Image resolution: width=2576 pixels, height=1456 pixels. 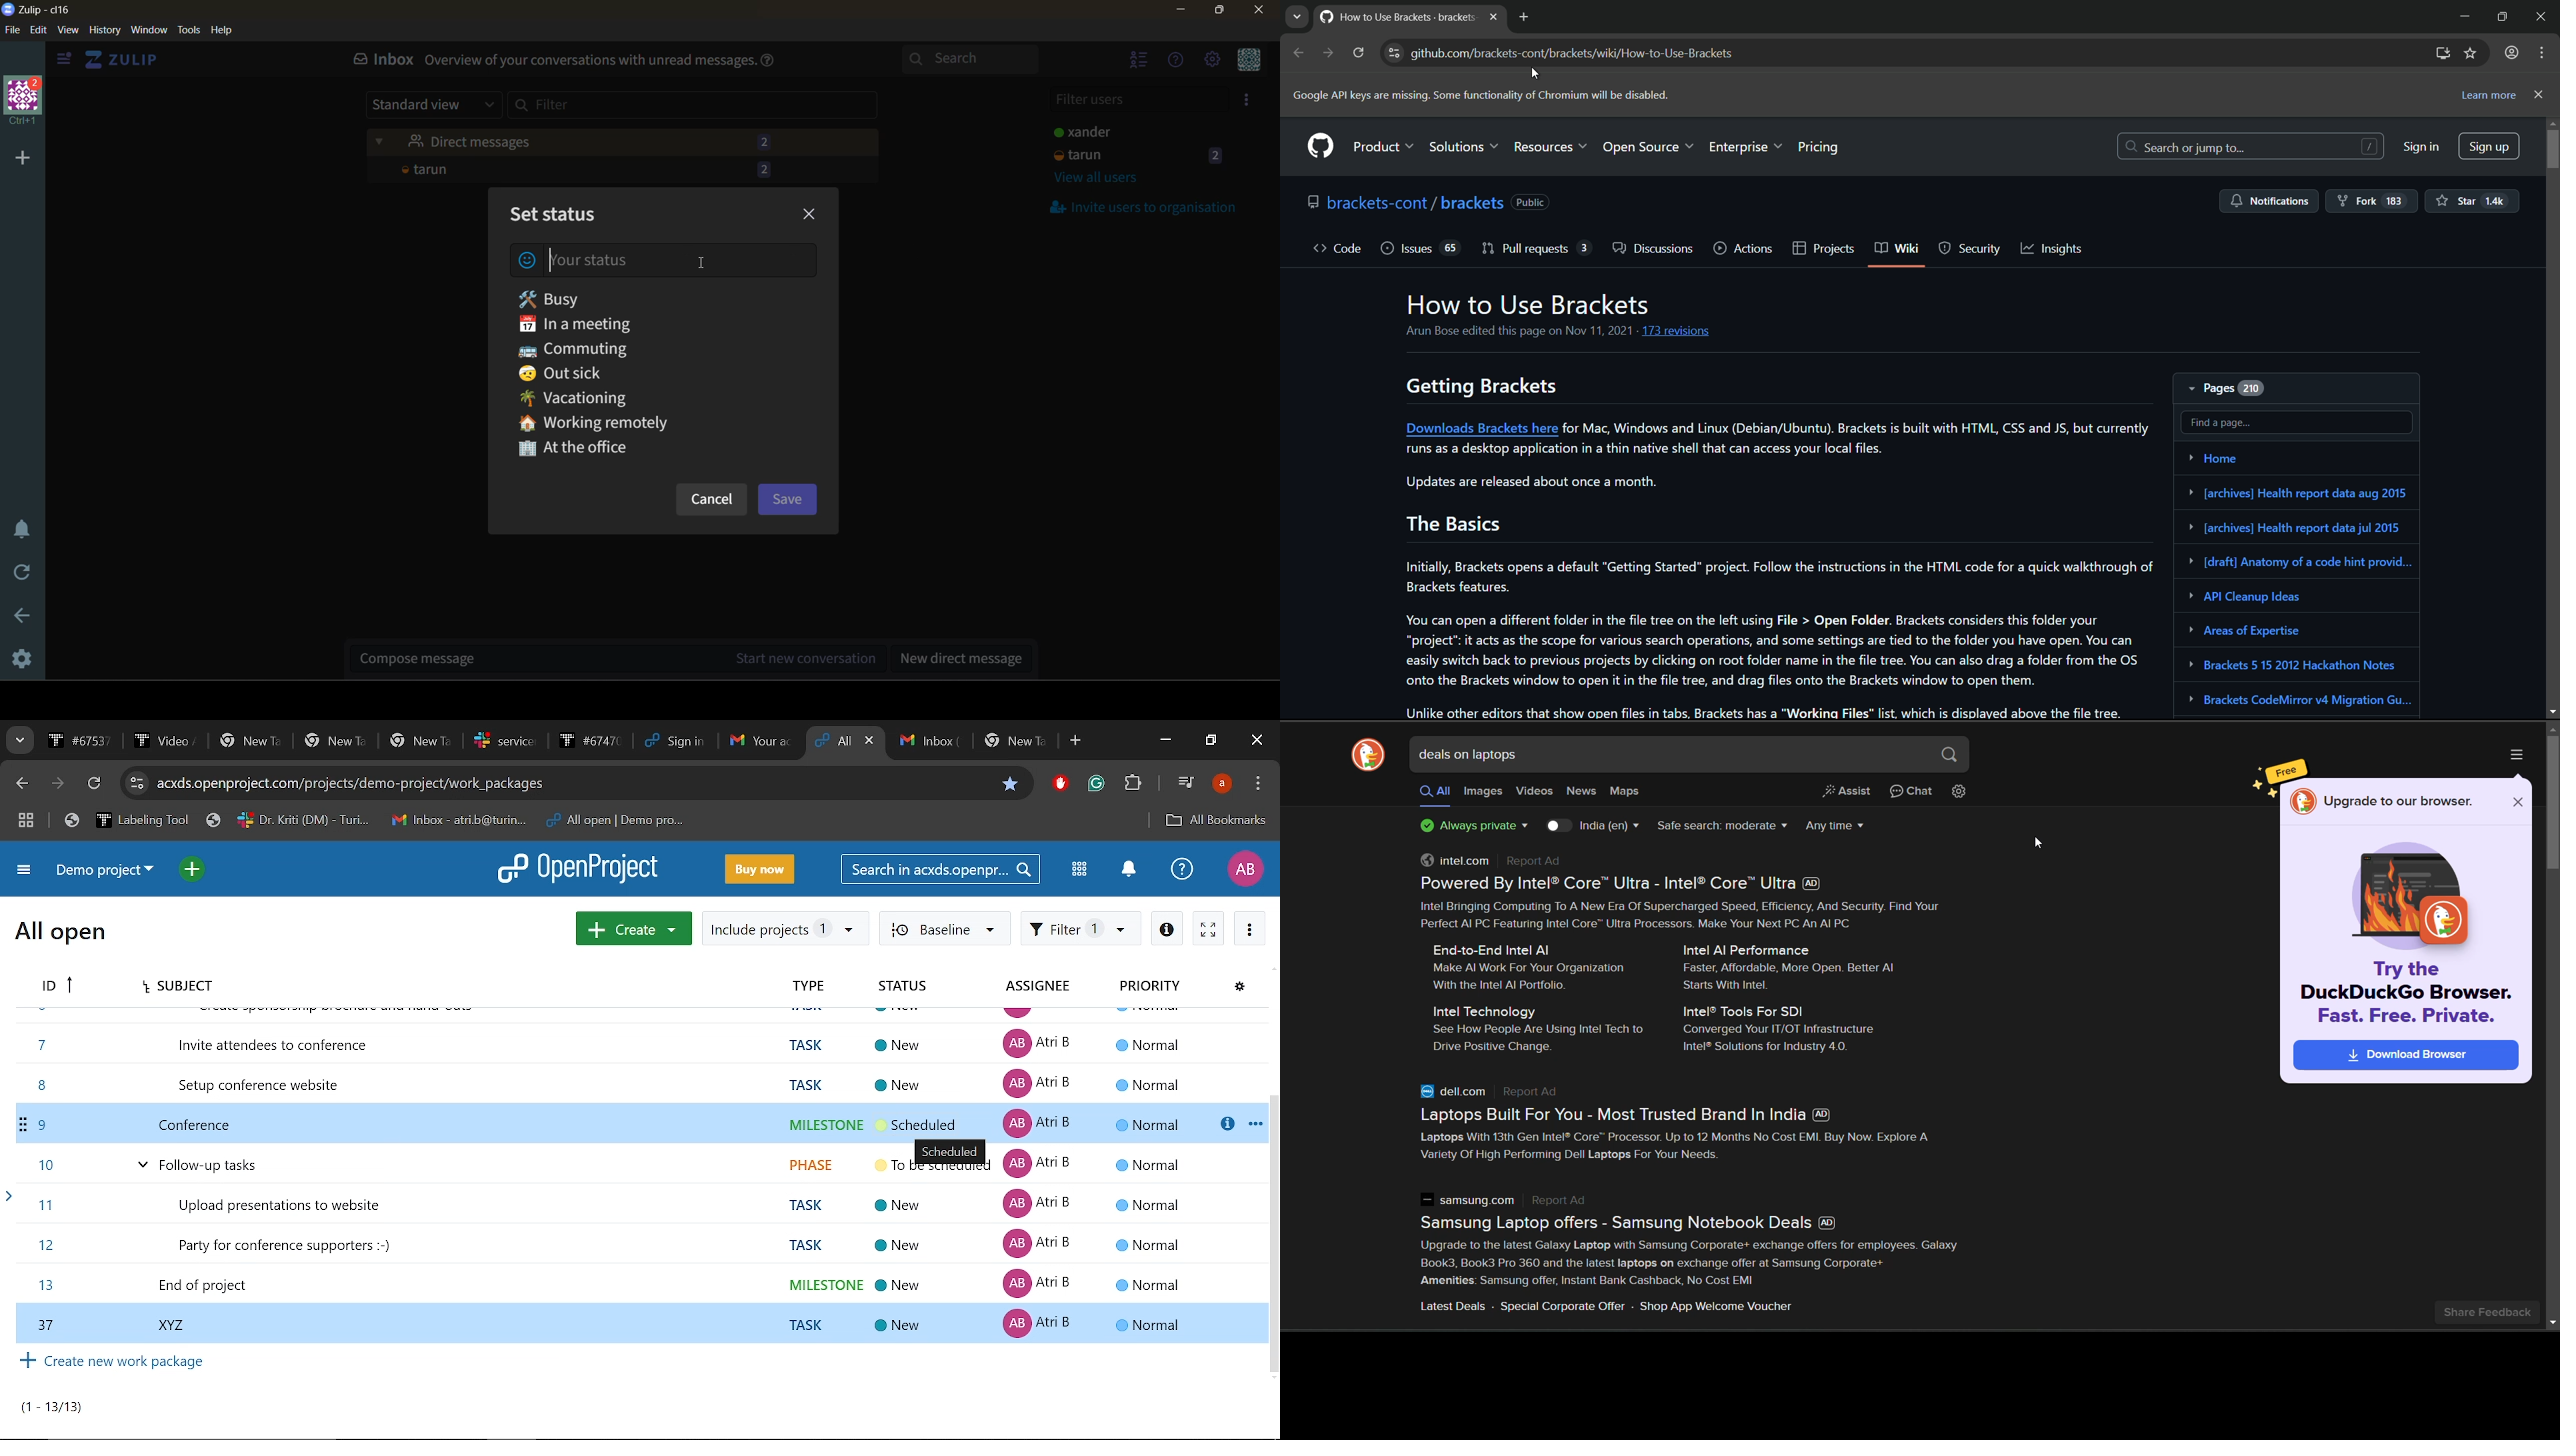 I want to click on history, so click(x=104, y=31).